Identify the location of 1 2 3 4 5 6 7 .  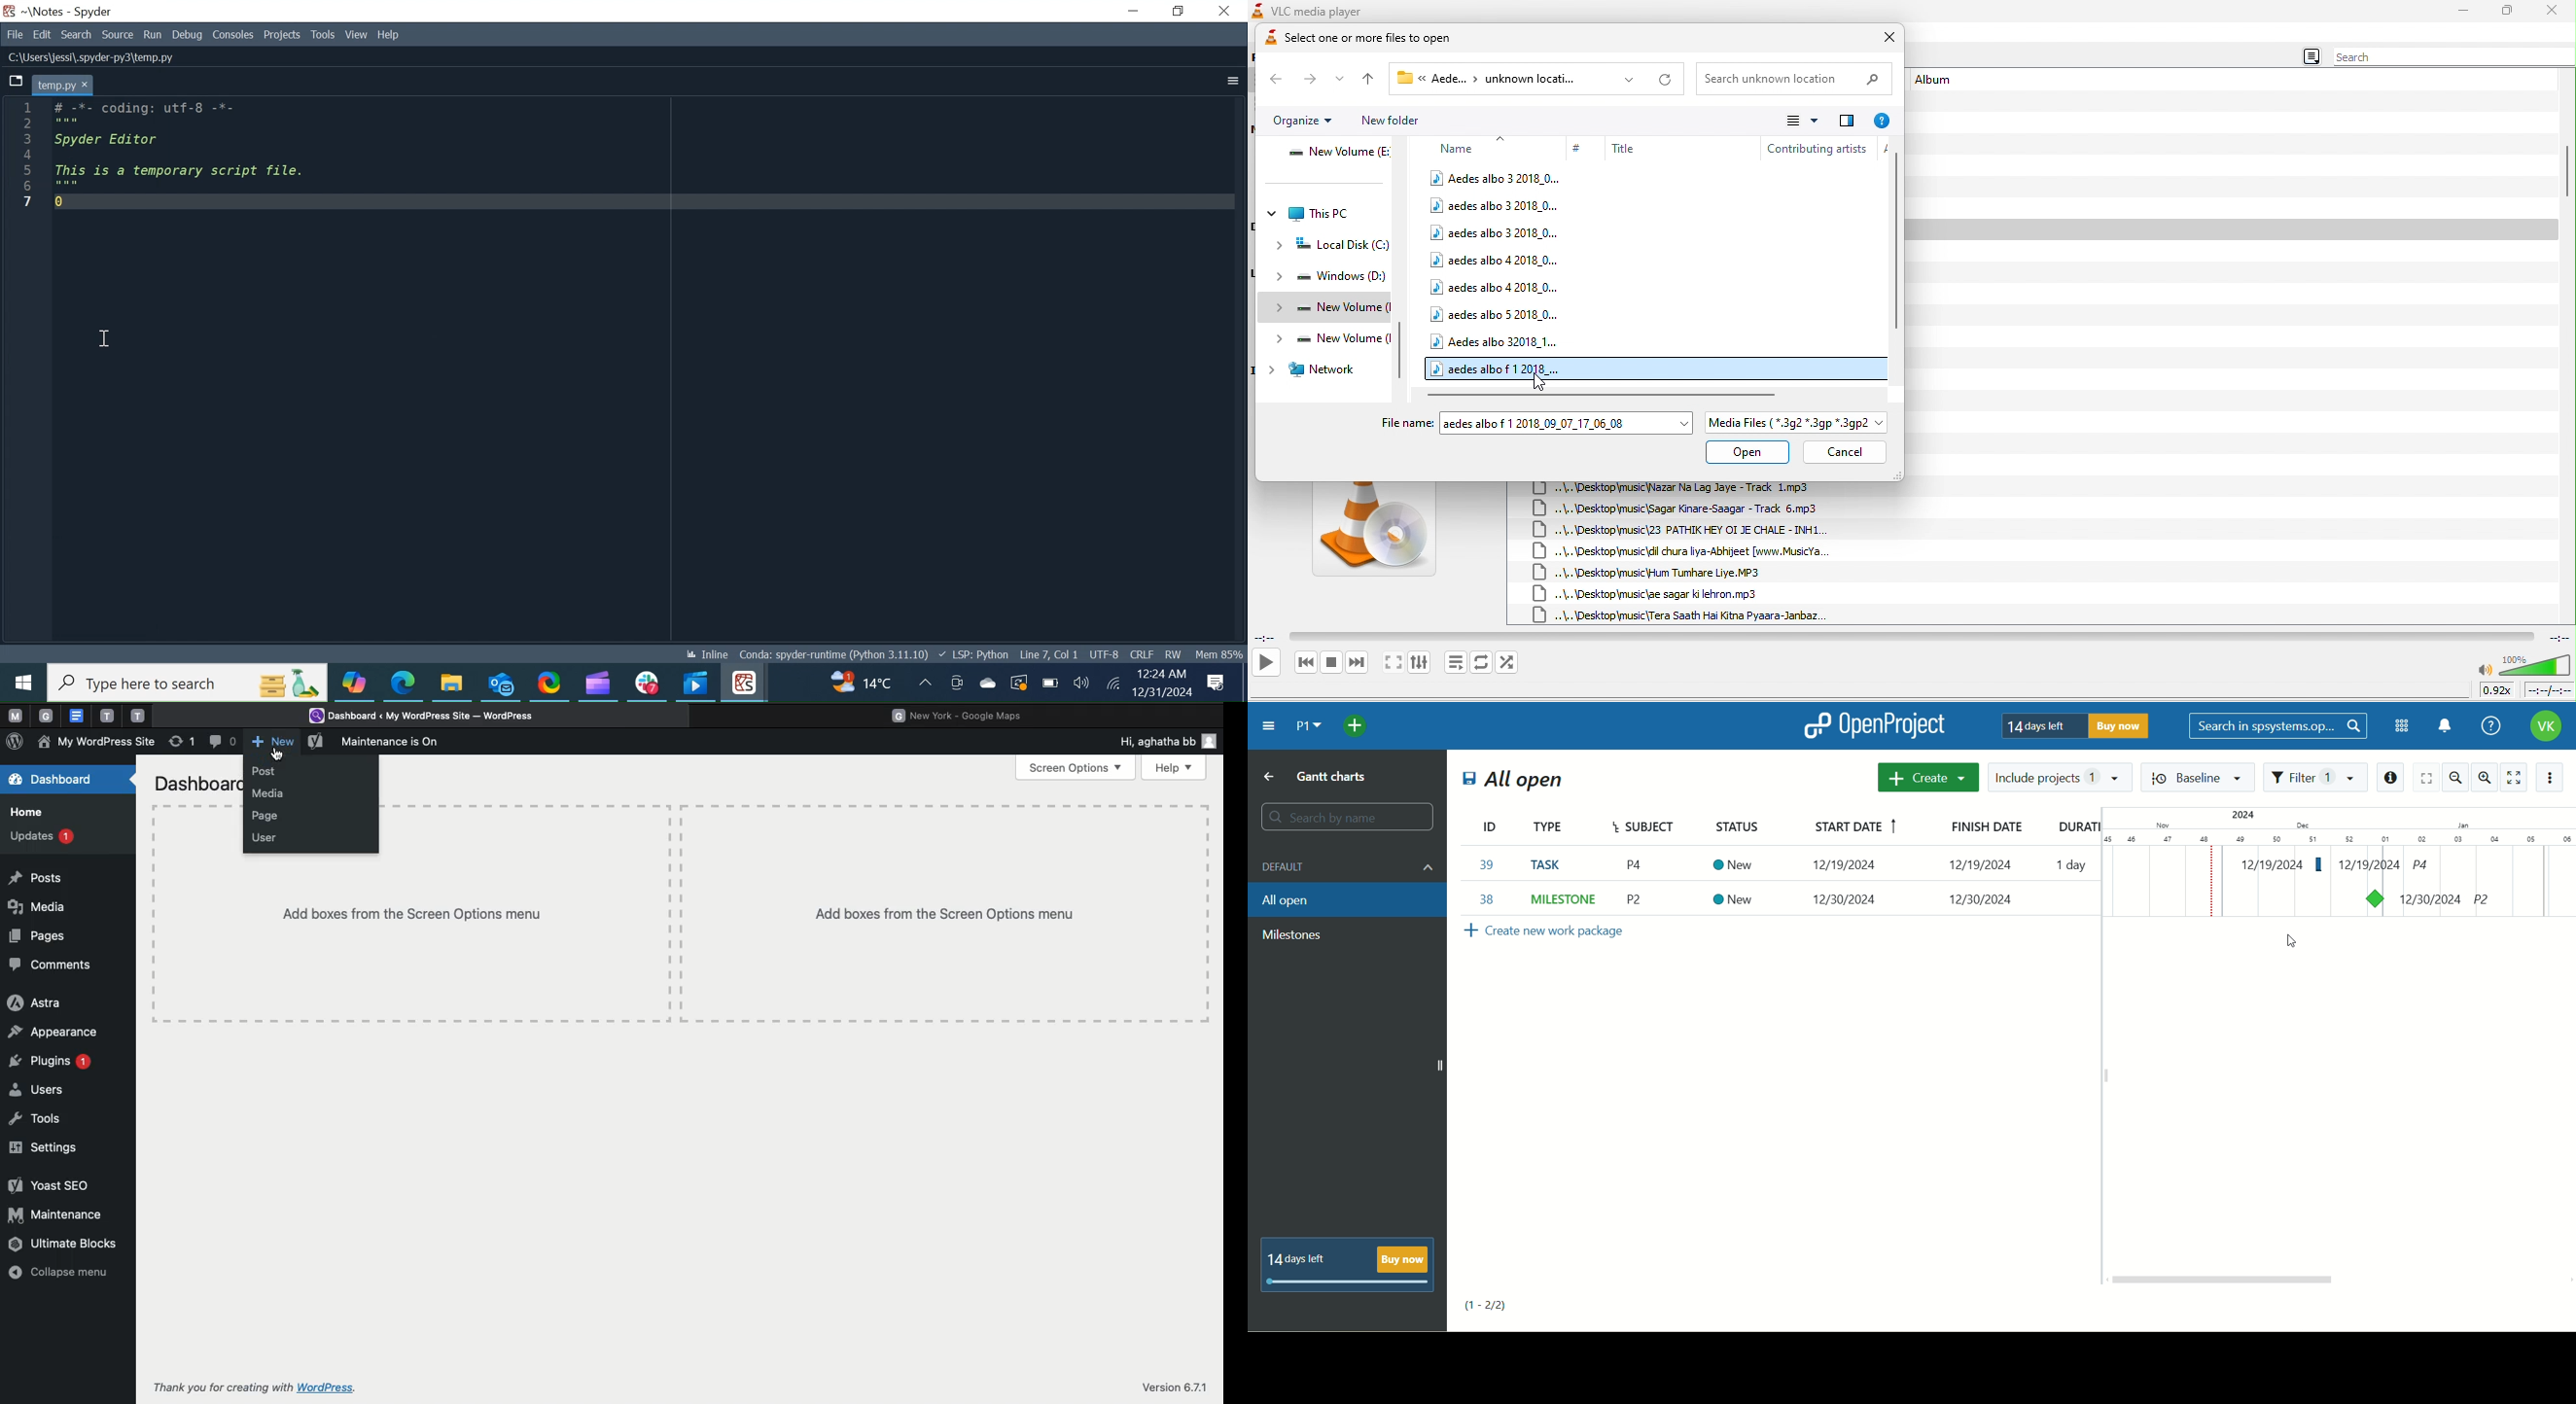
(25, 156).